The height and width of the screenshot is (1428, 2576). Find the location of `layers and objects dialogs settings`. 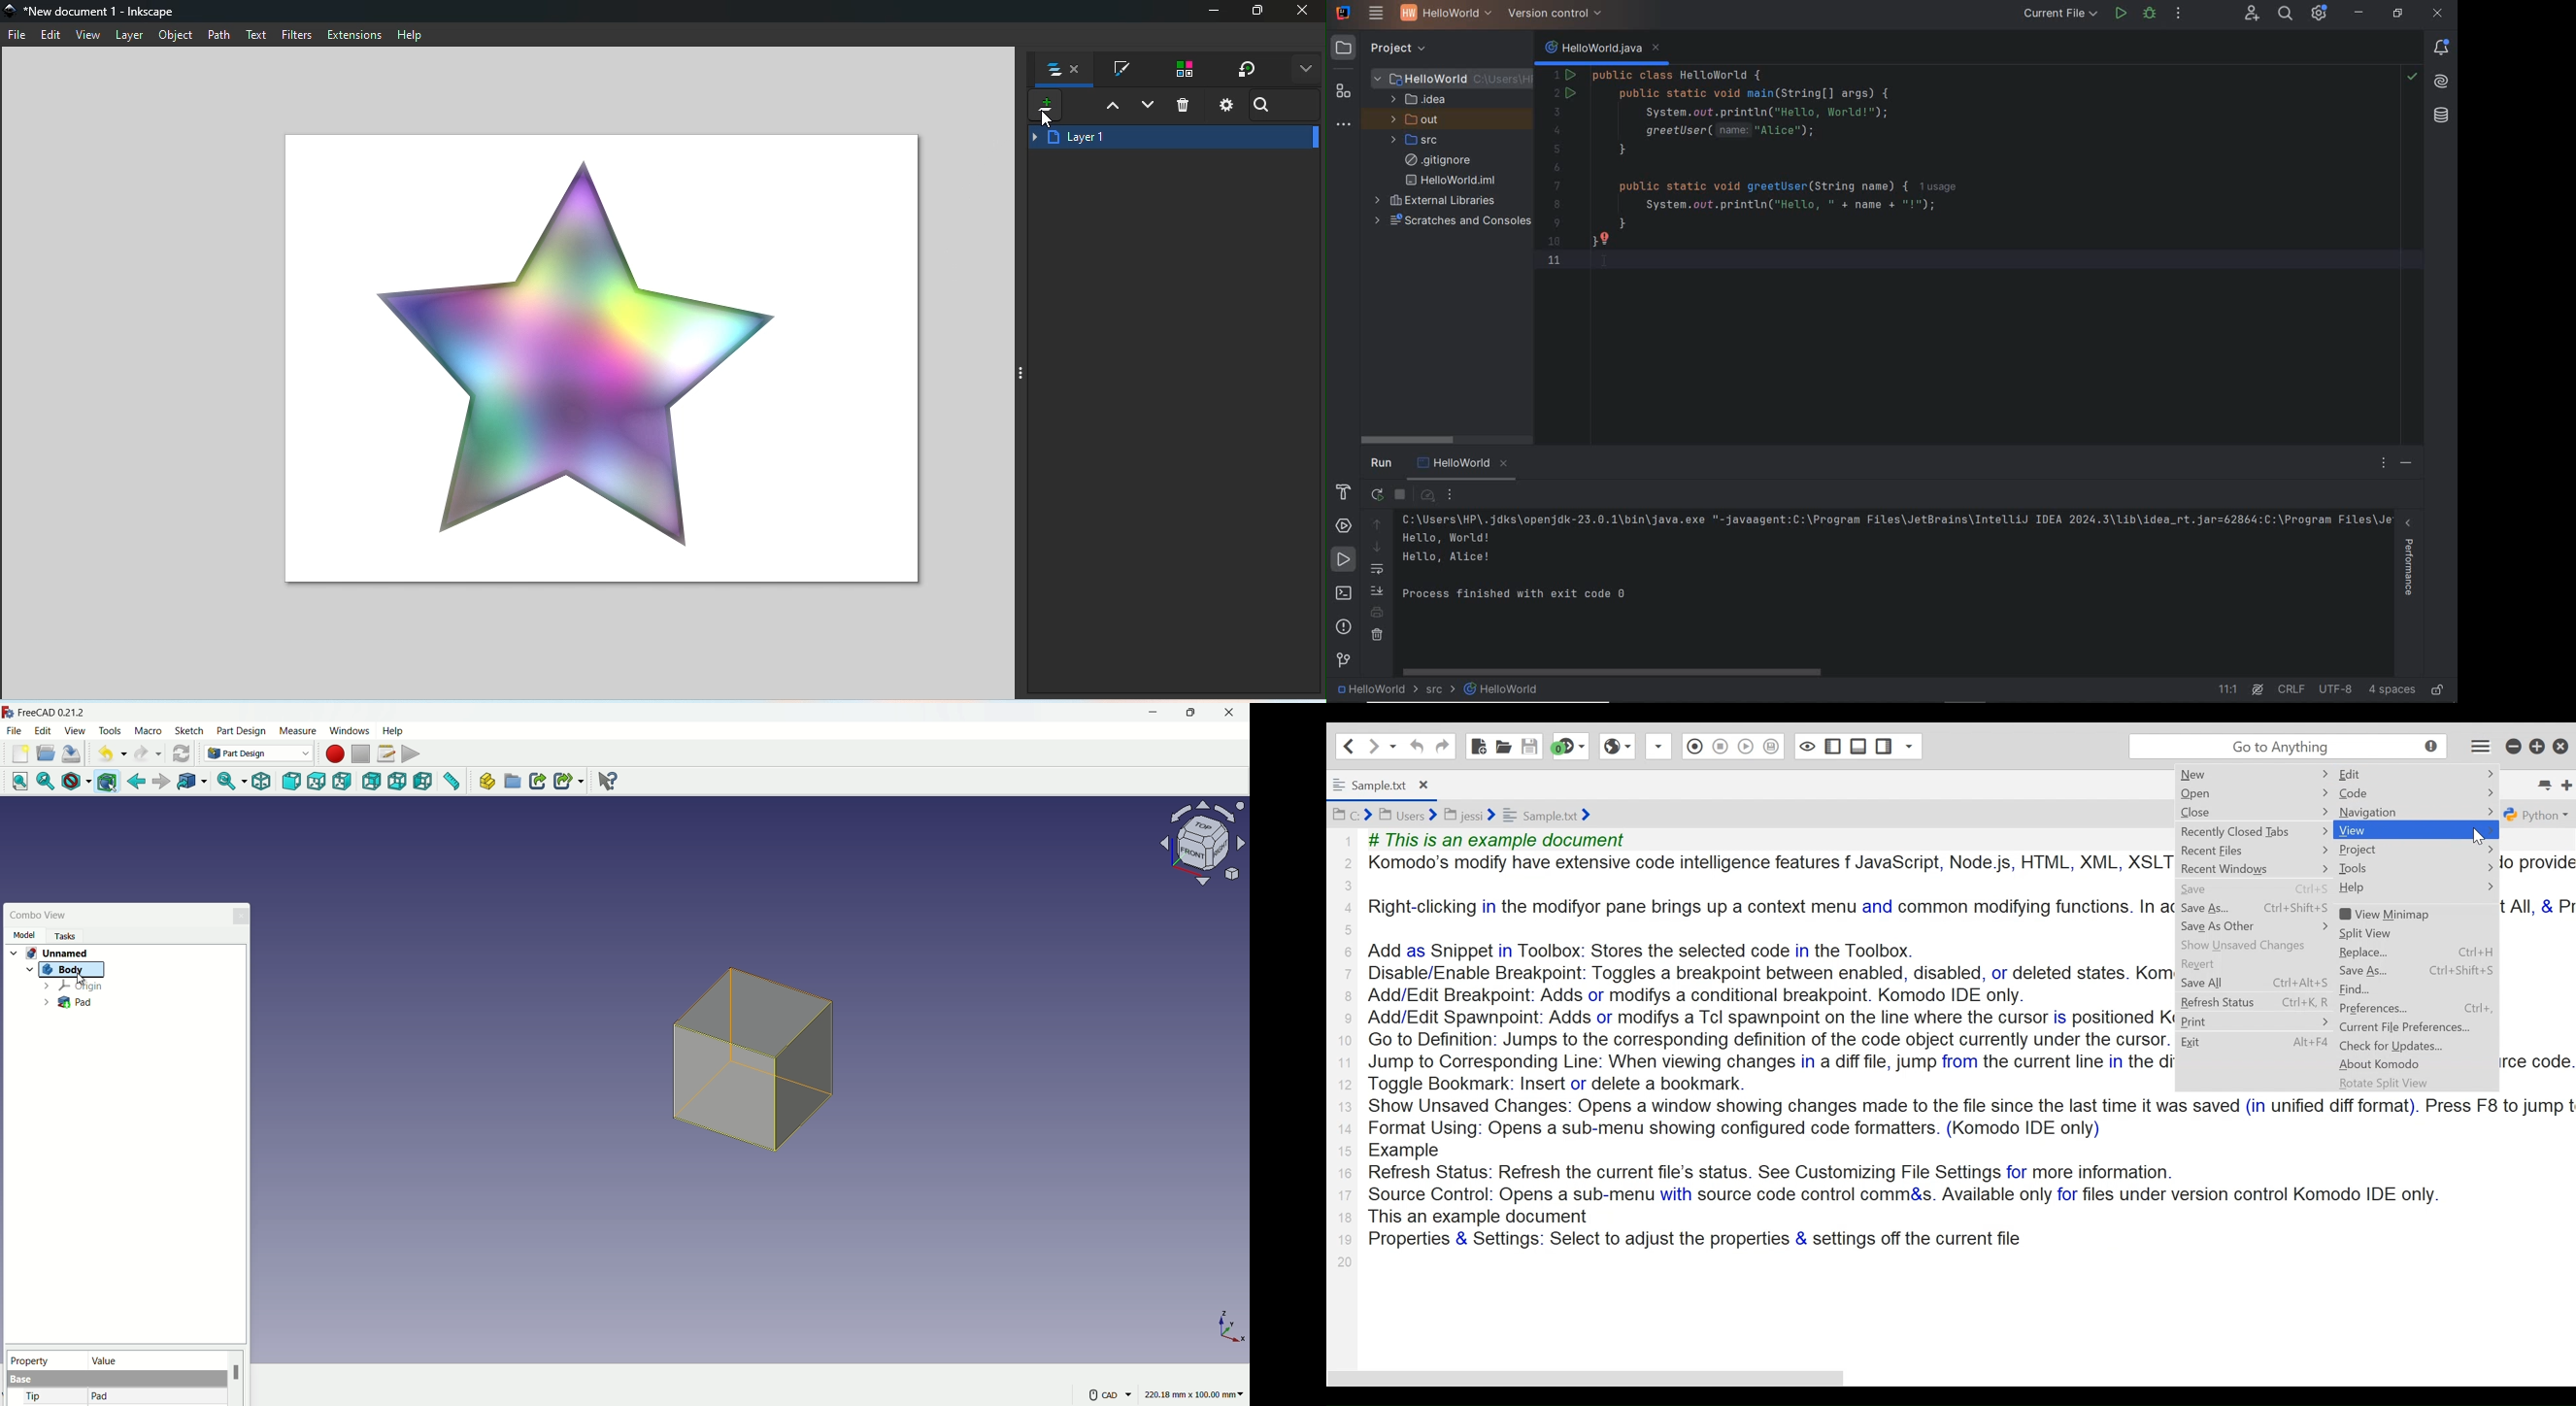

layers and objects dialogs settings is located at coordinates (1226, 108).